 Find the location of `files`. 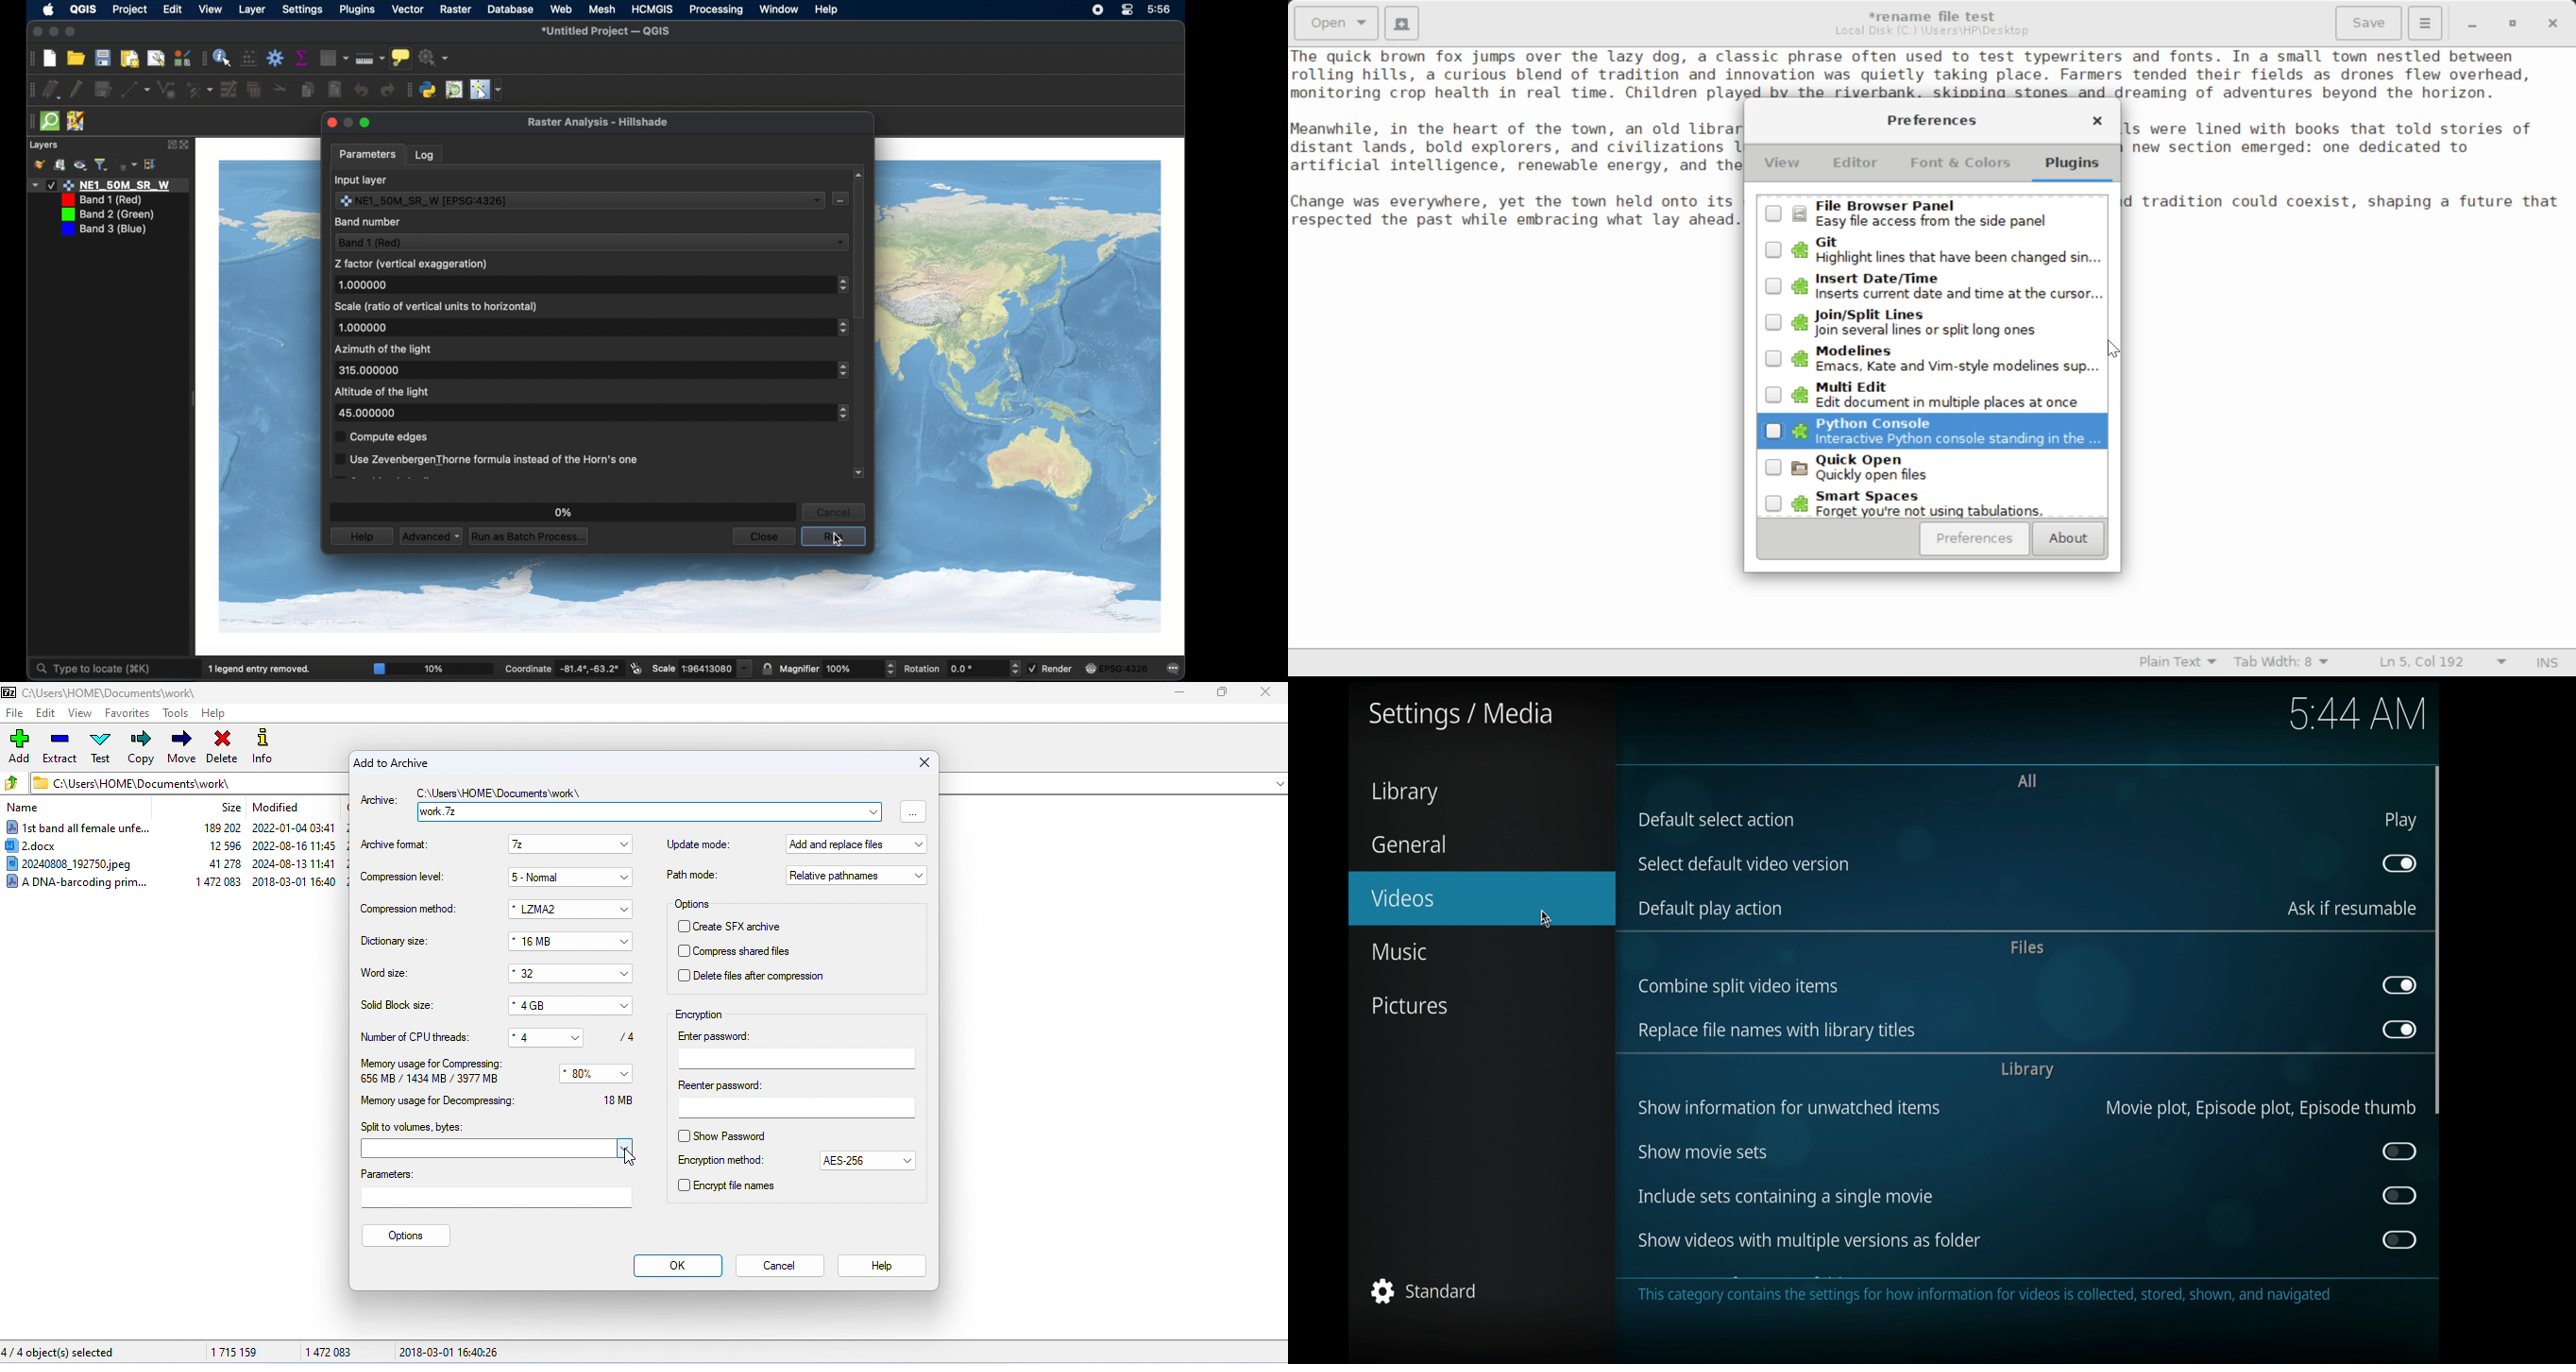

files is located at coordinates (2027, 948).